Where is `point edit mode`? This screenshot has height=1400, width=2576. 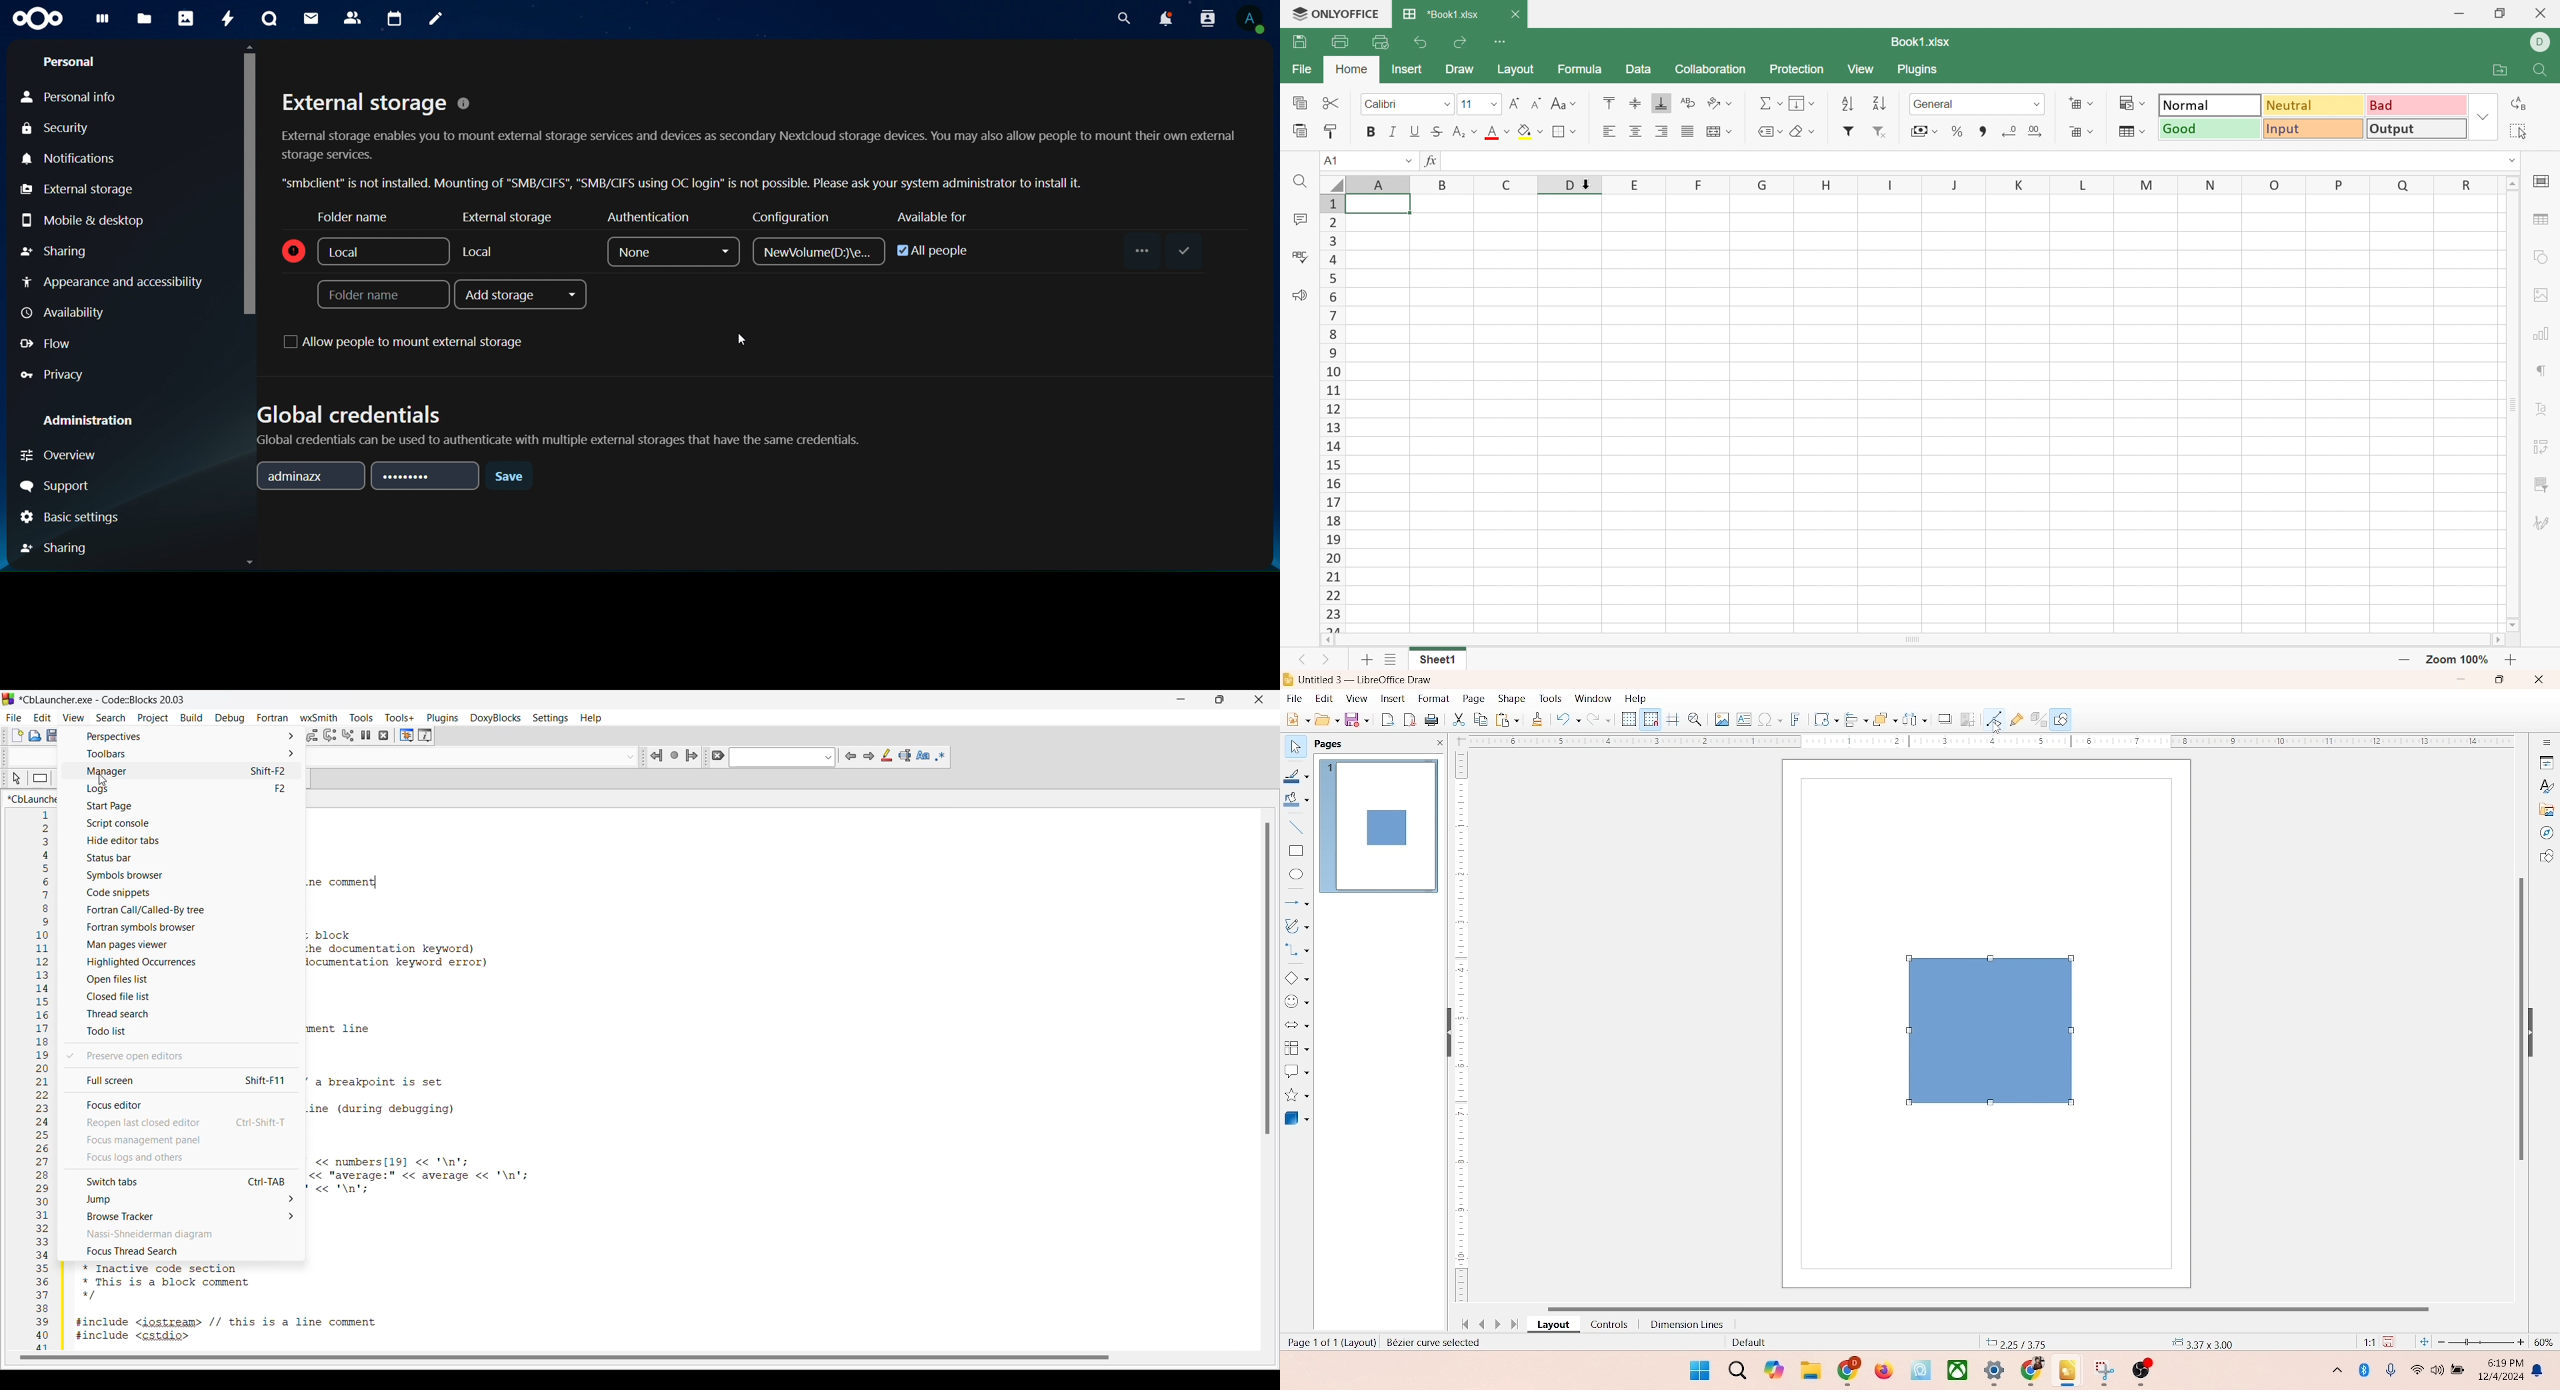
point edit mode is located at coordinates (1994, 718).